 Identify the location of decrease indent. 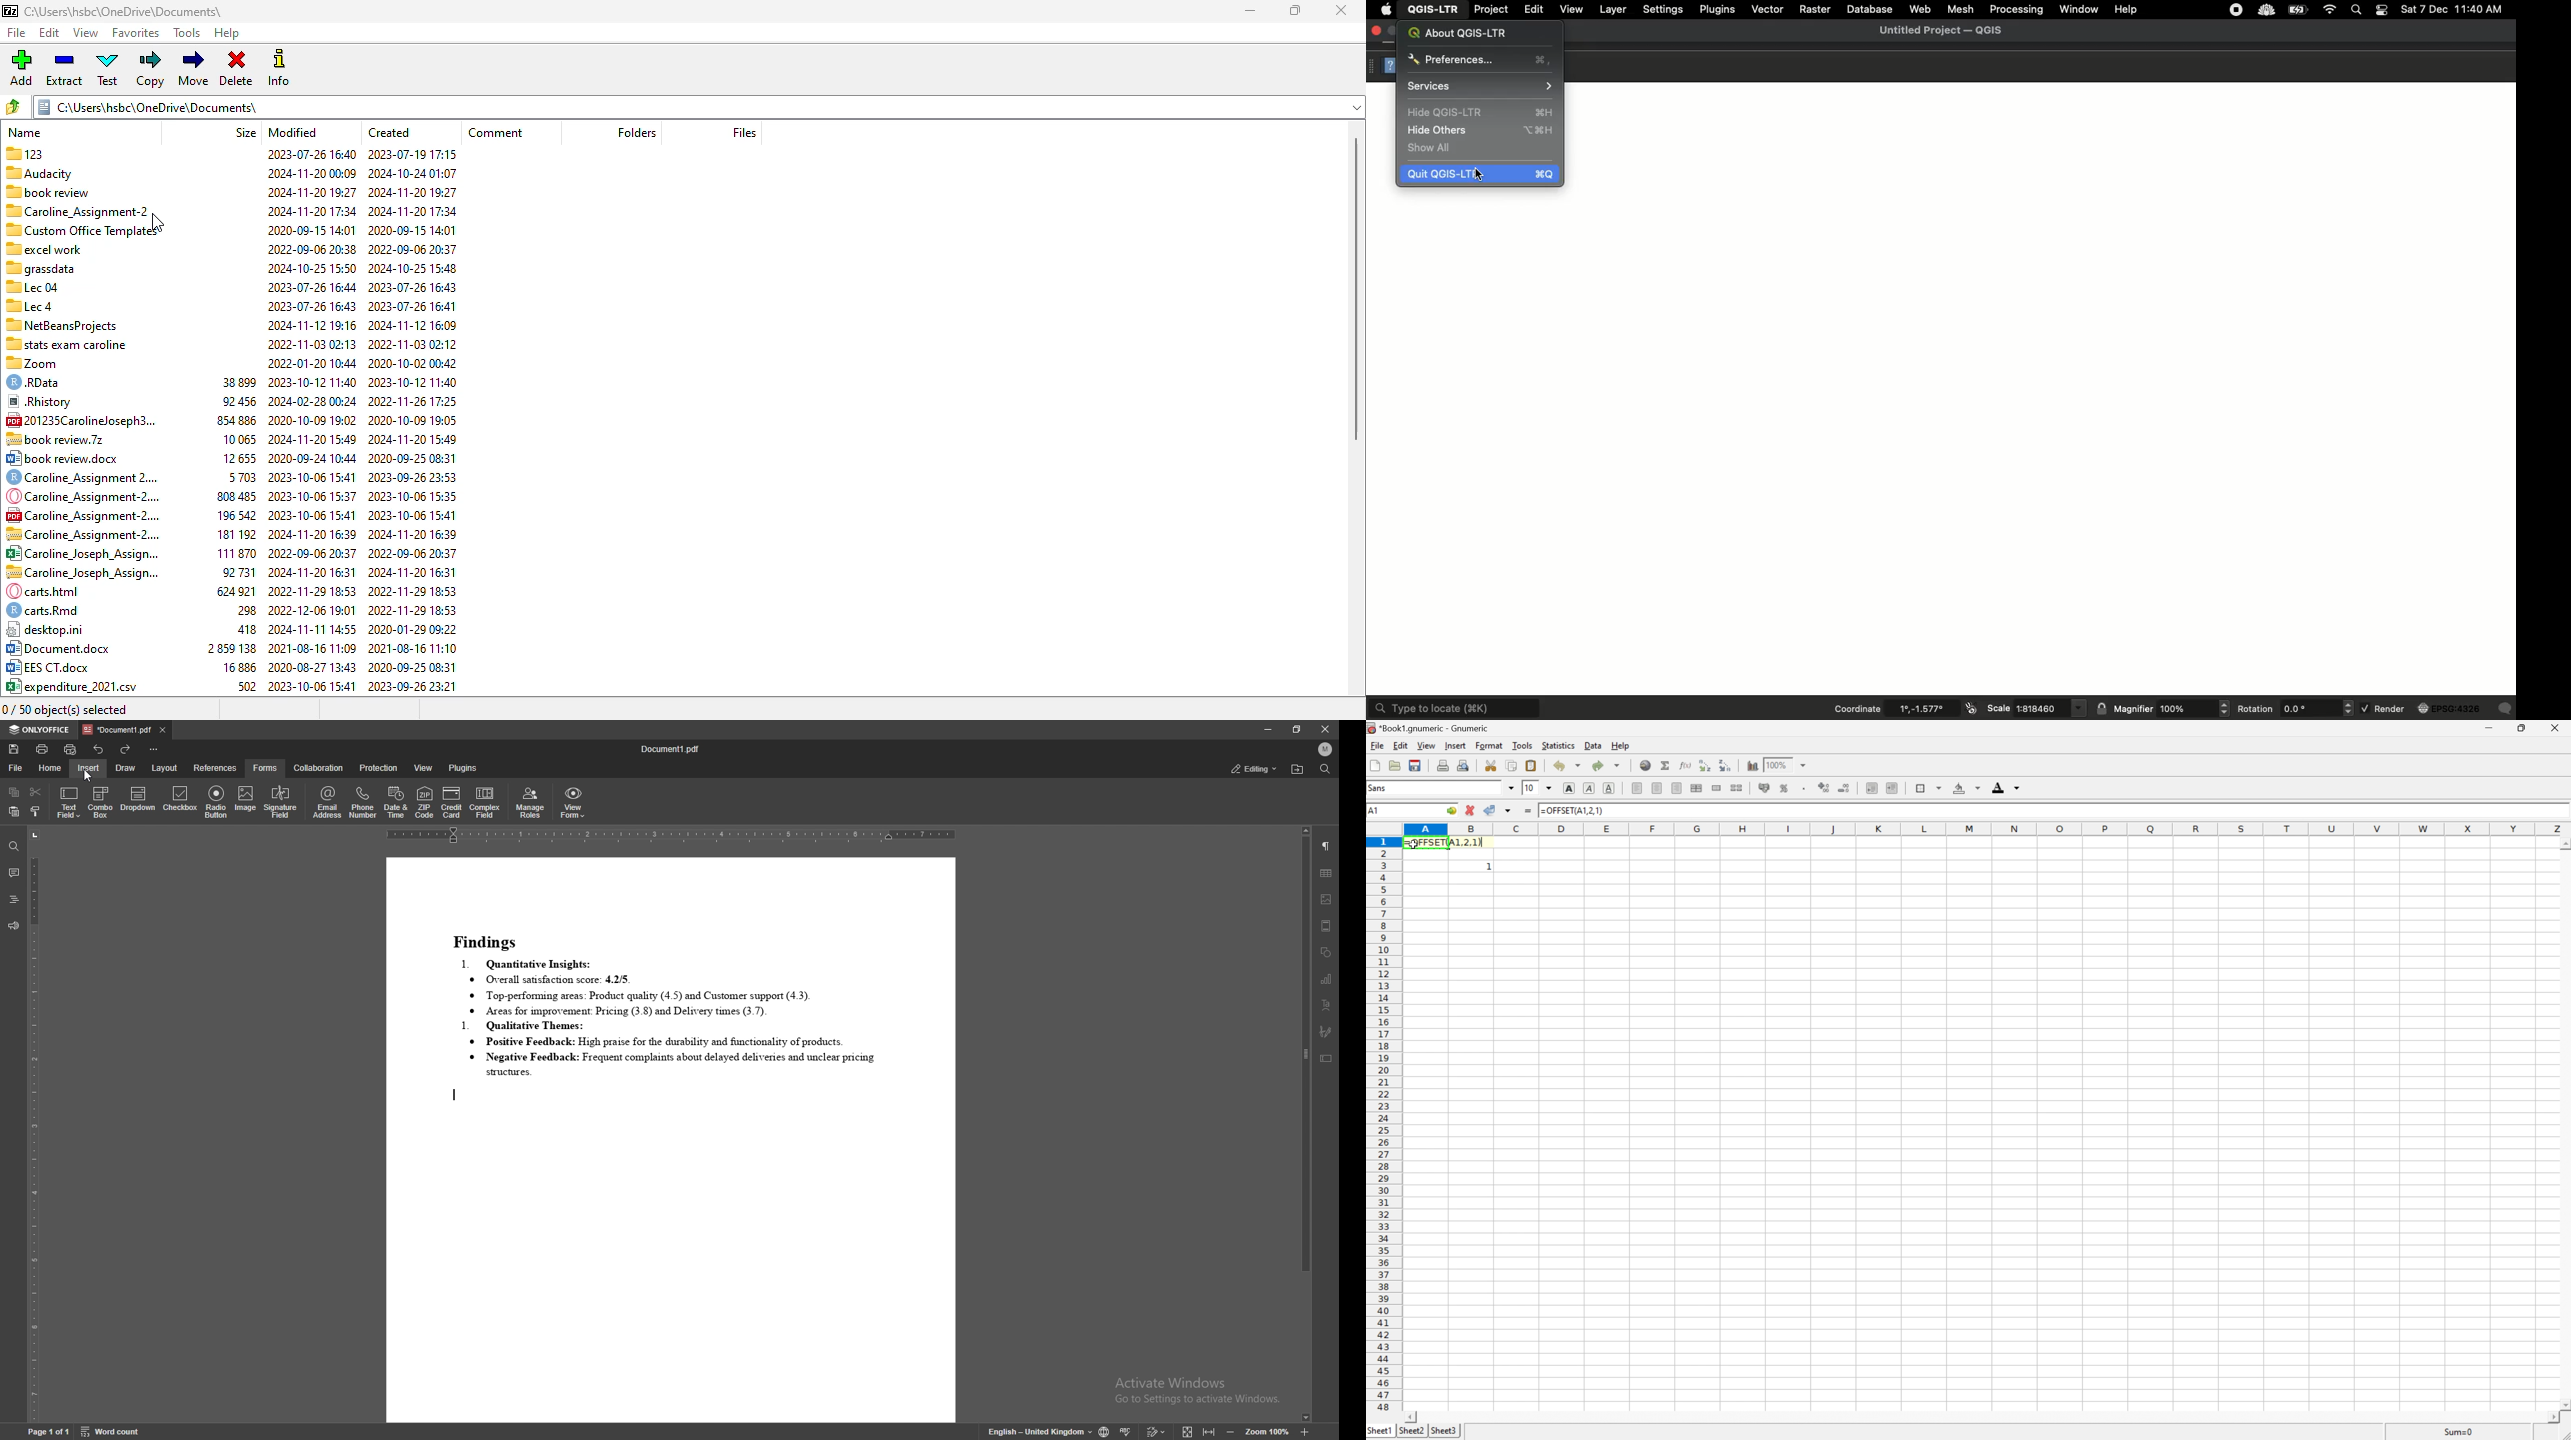
(1870, 787).